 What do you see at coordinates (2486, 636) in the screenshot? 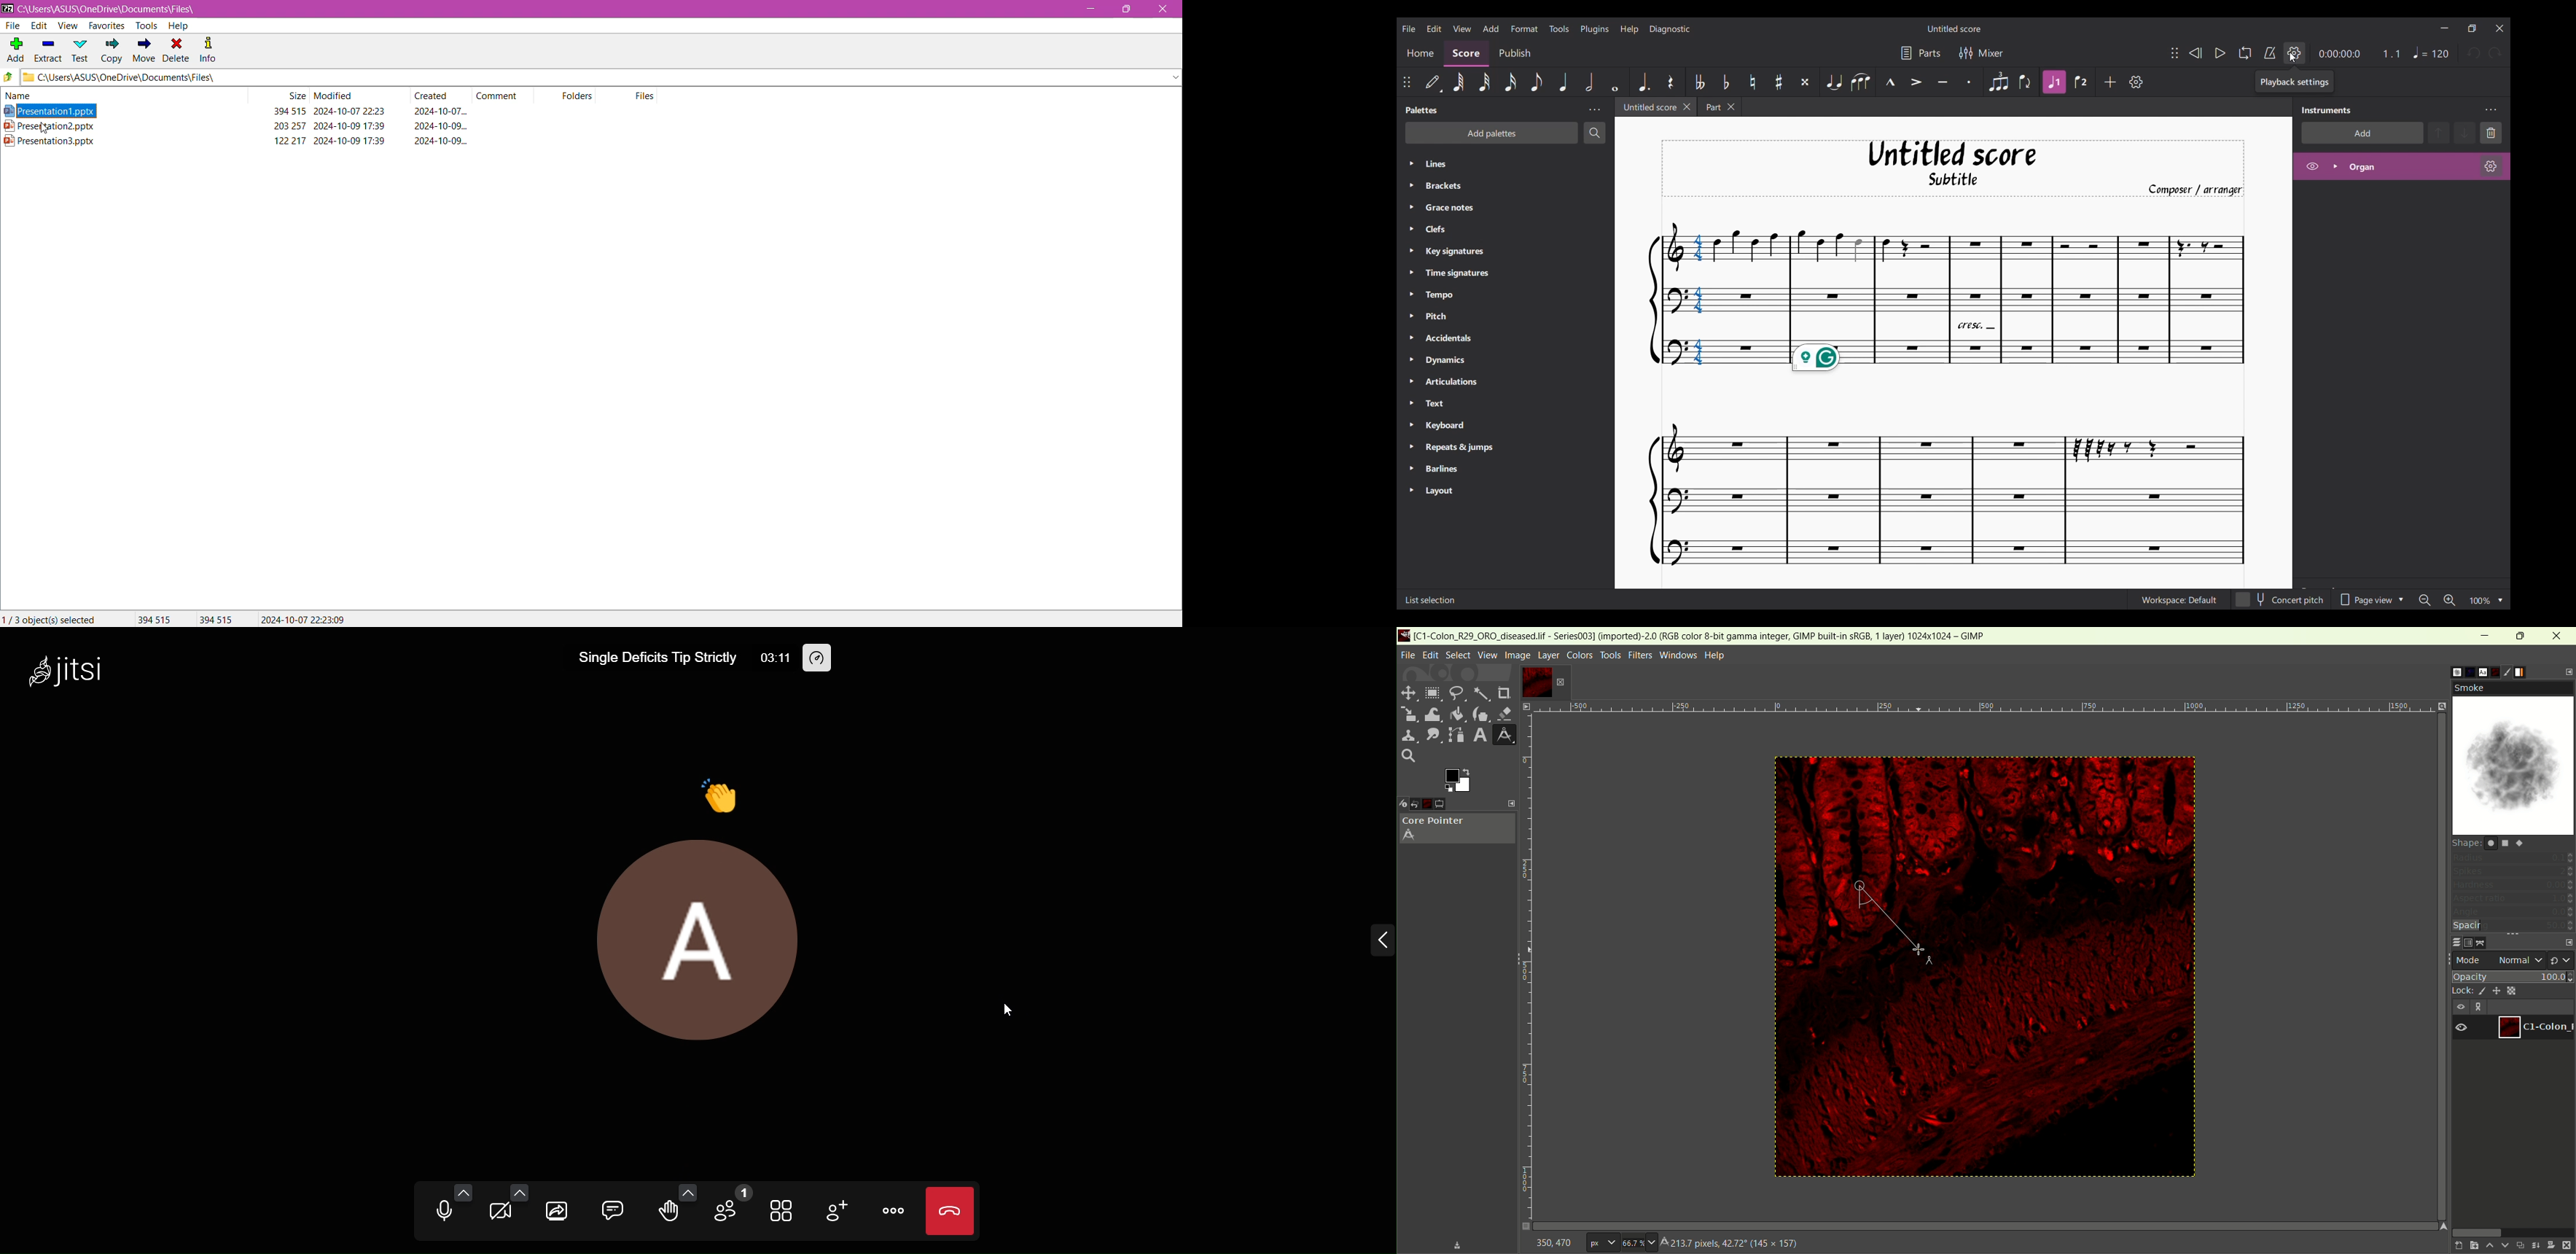
I see `minimum` at bounding box center [2486, 636].